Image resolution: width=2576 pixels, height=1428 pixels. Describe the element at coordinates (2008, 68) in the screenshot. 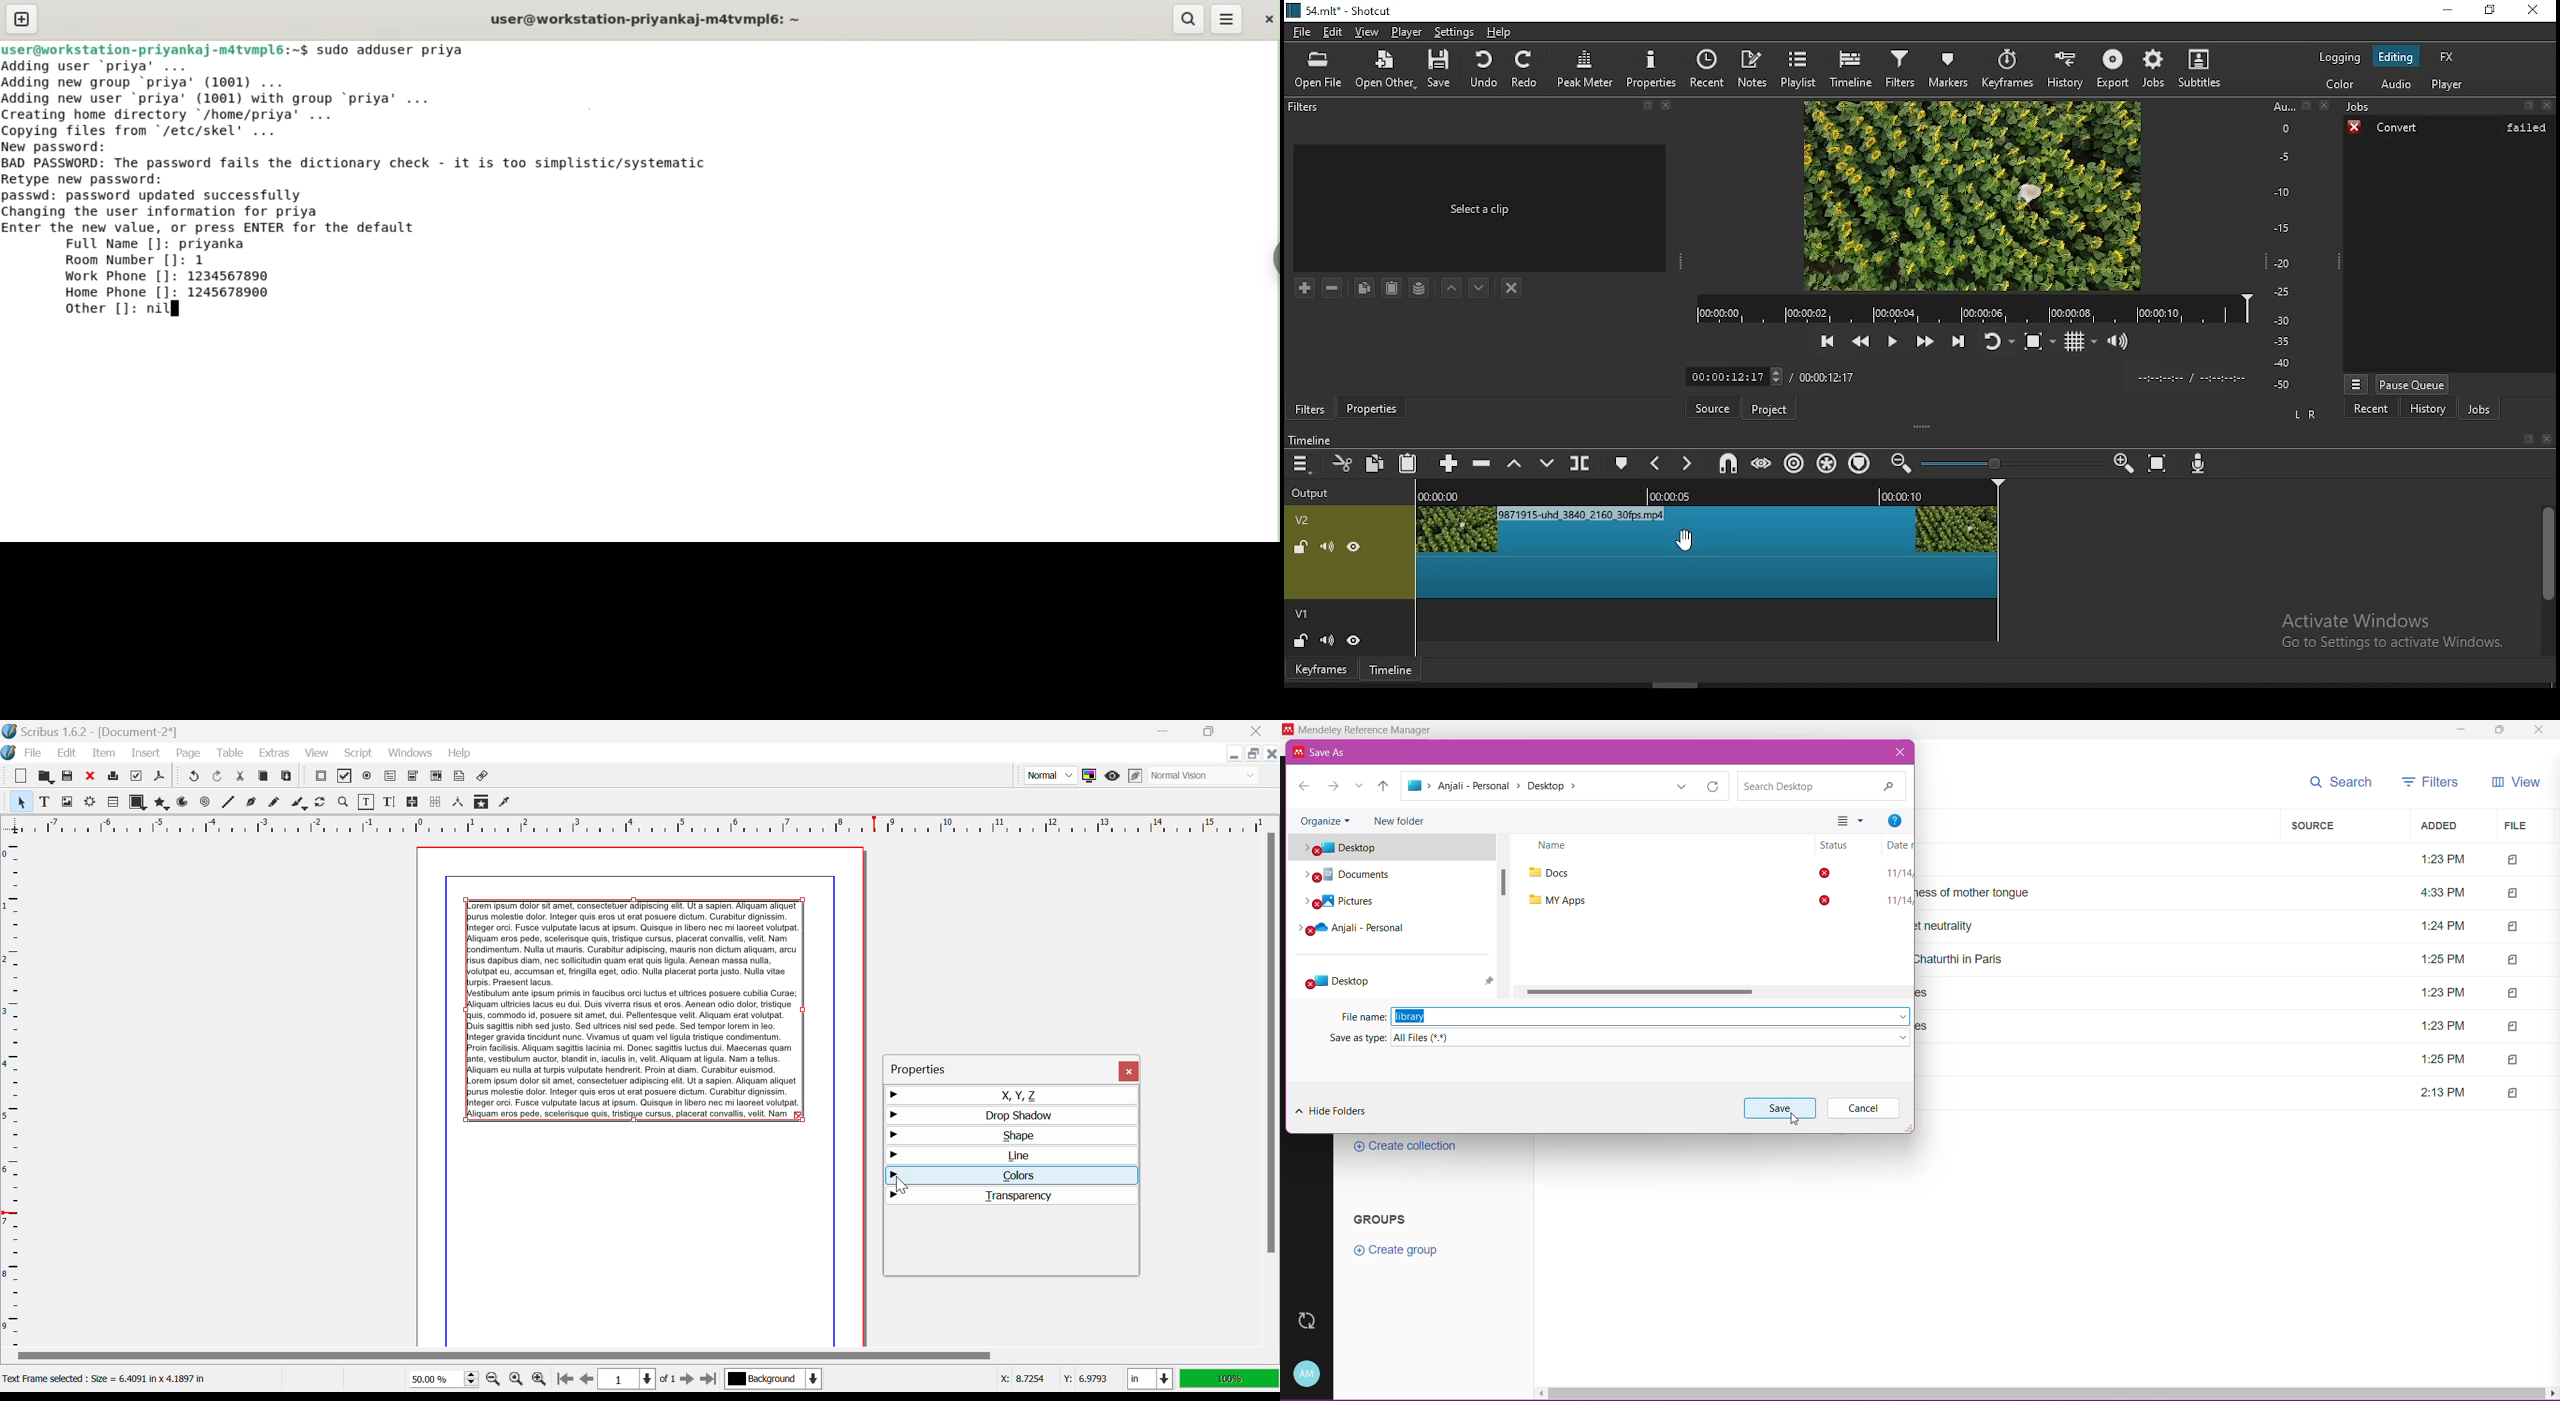

I see `keyframes` at that location.